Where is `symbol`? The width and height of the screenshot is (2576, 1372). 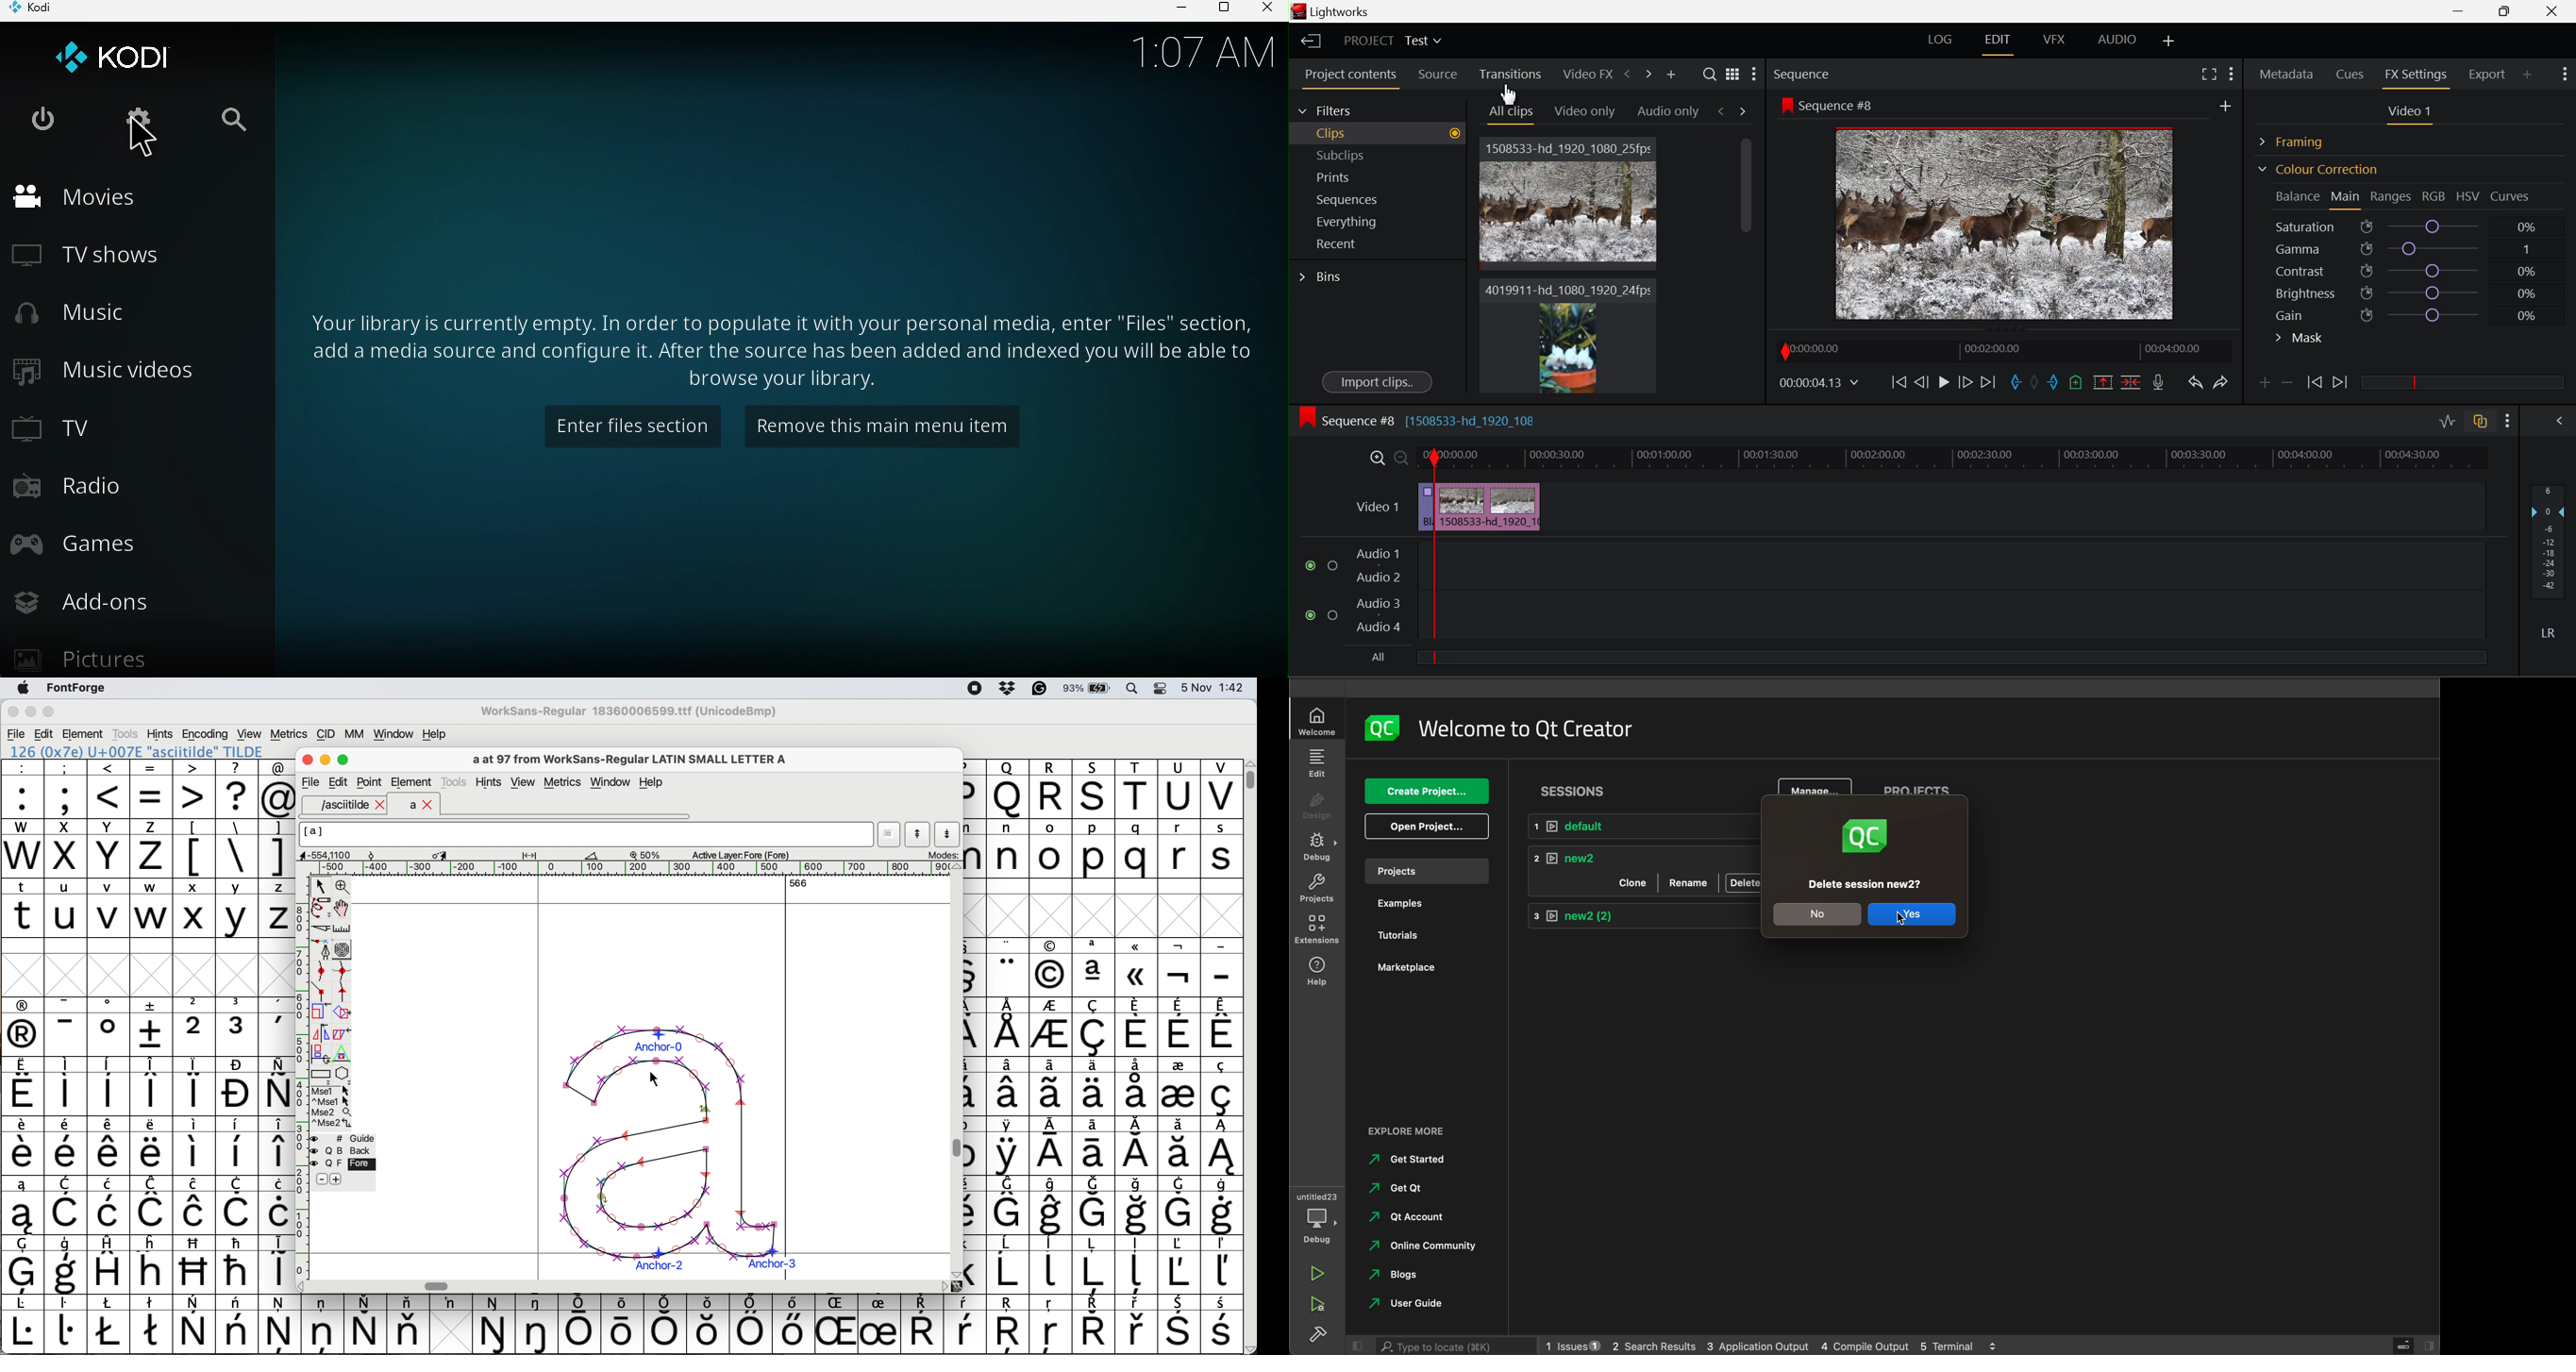 symbol is located at coordinates (111, 1206).